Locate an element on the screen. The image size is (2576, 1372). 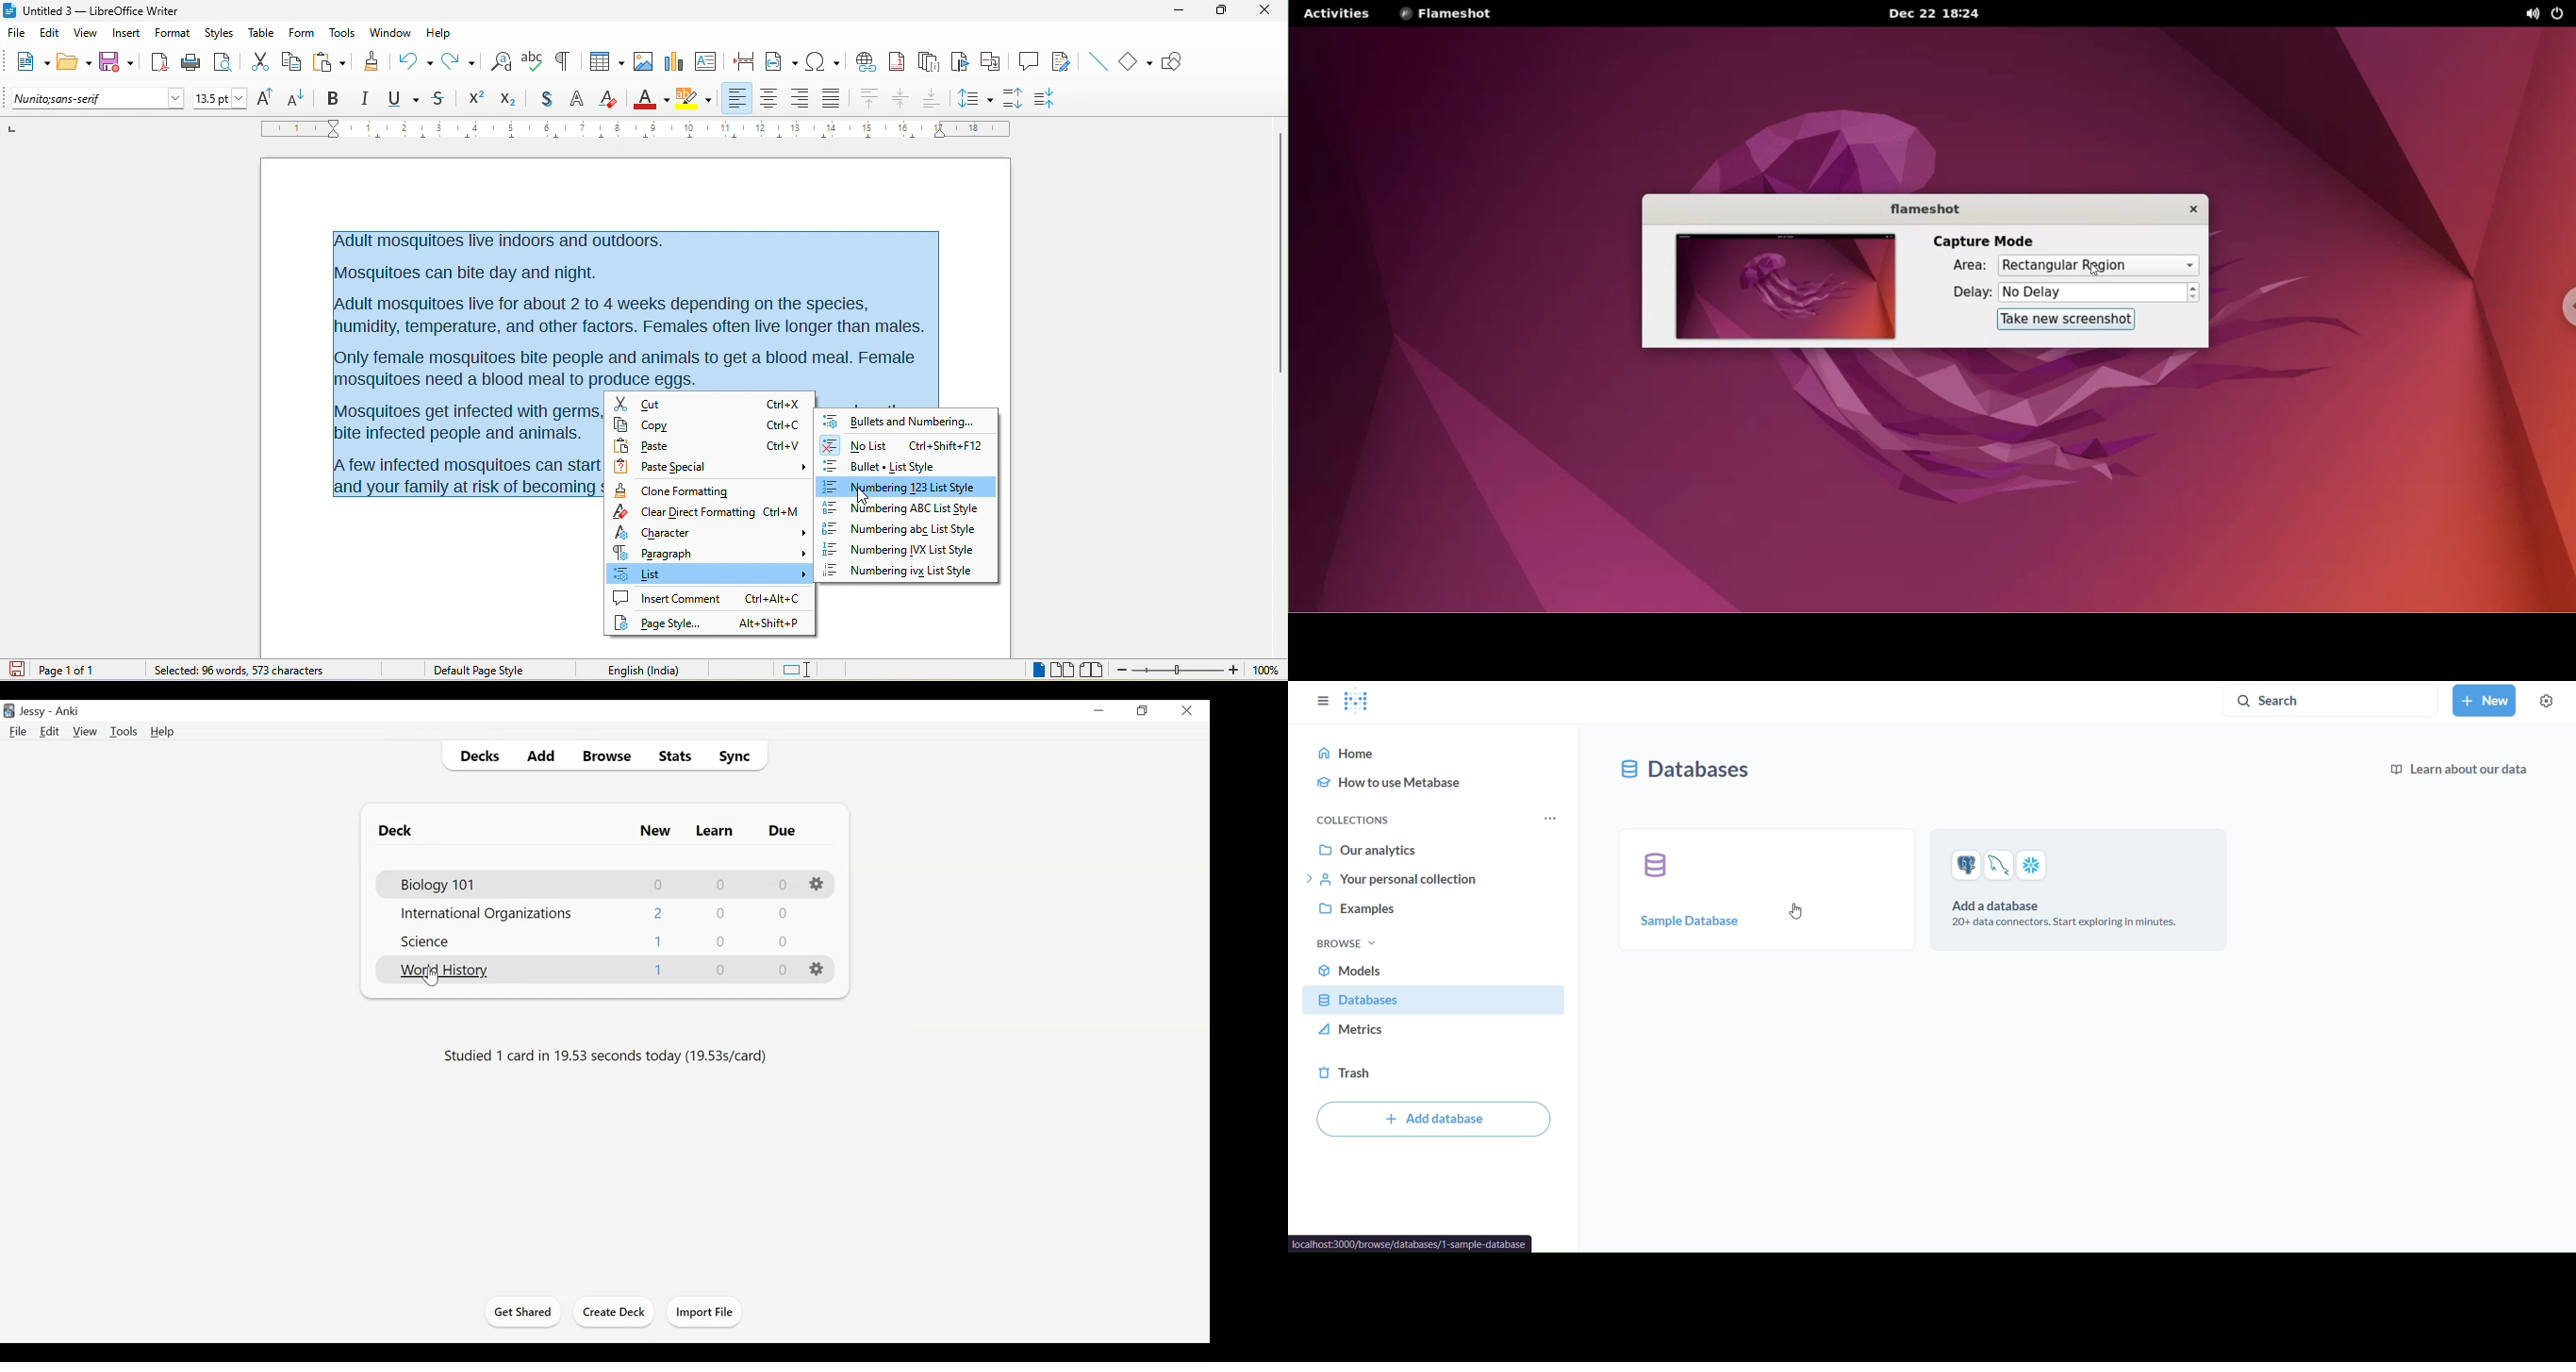
clear direct formatting is located at coordinates (611, 100).